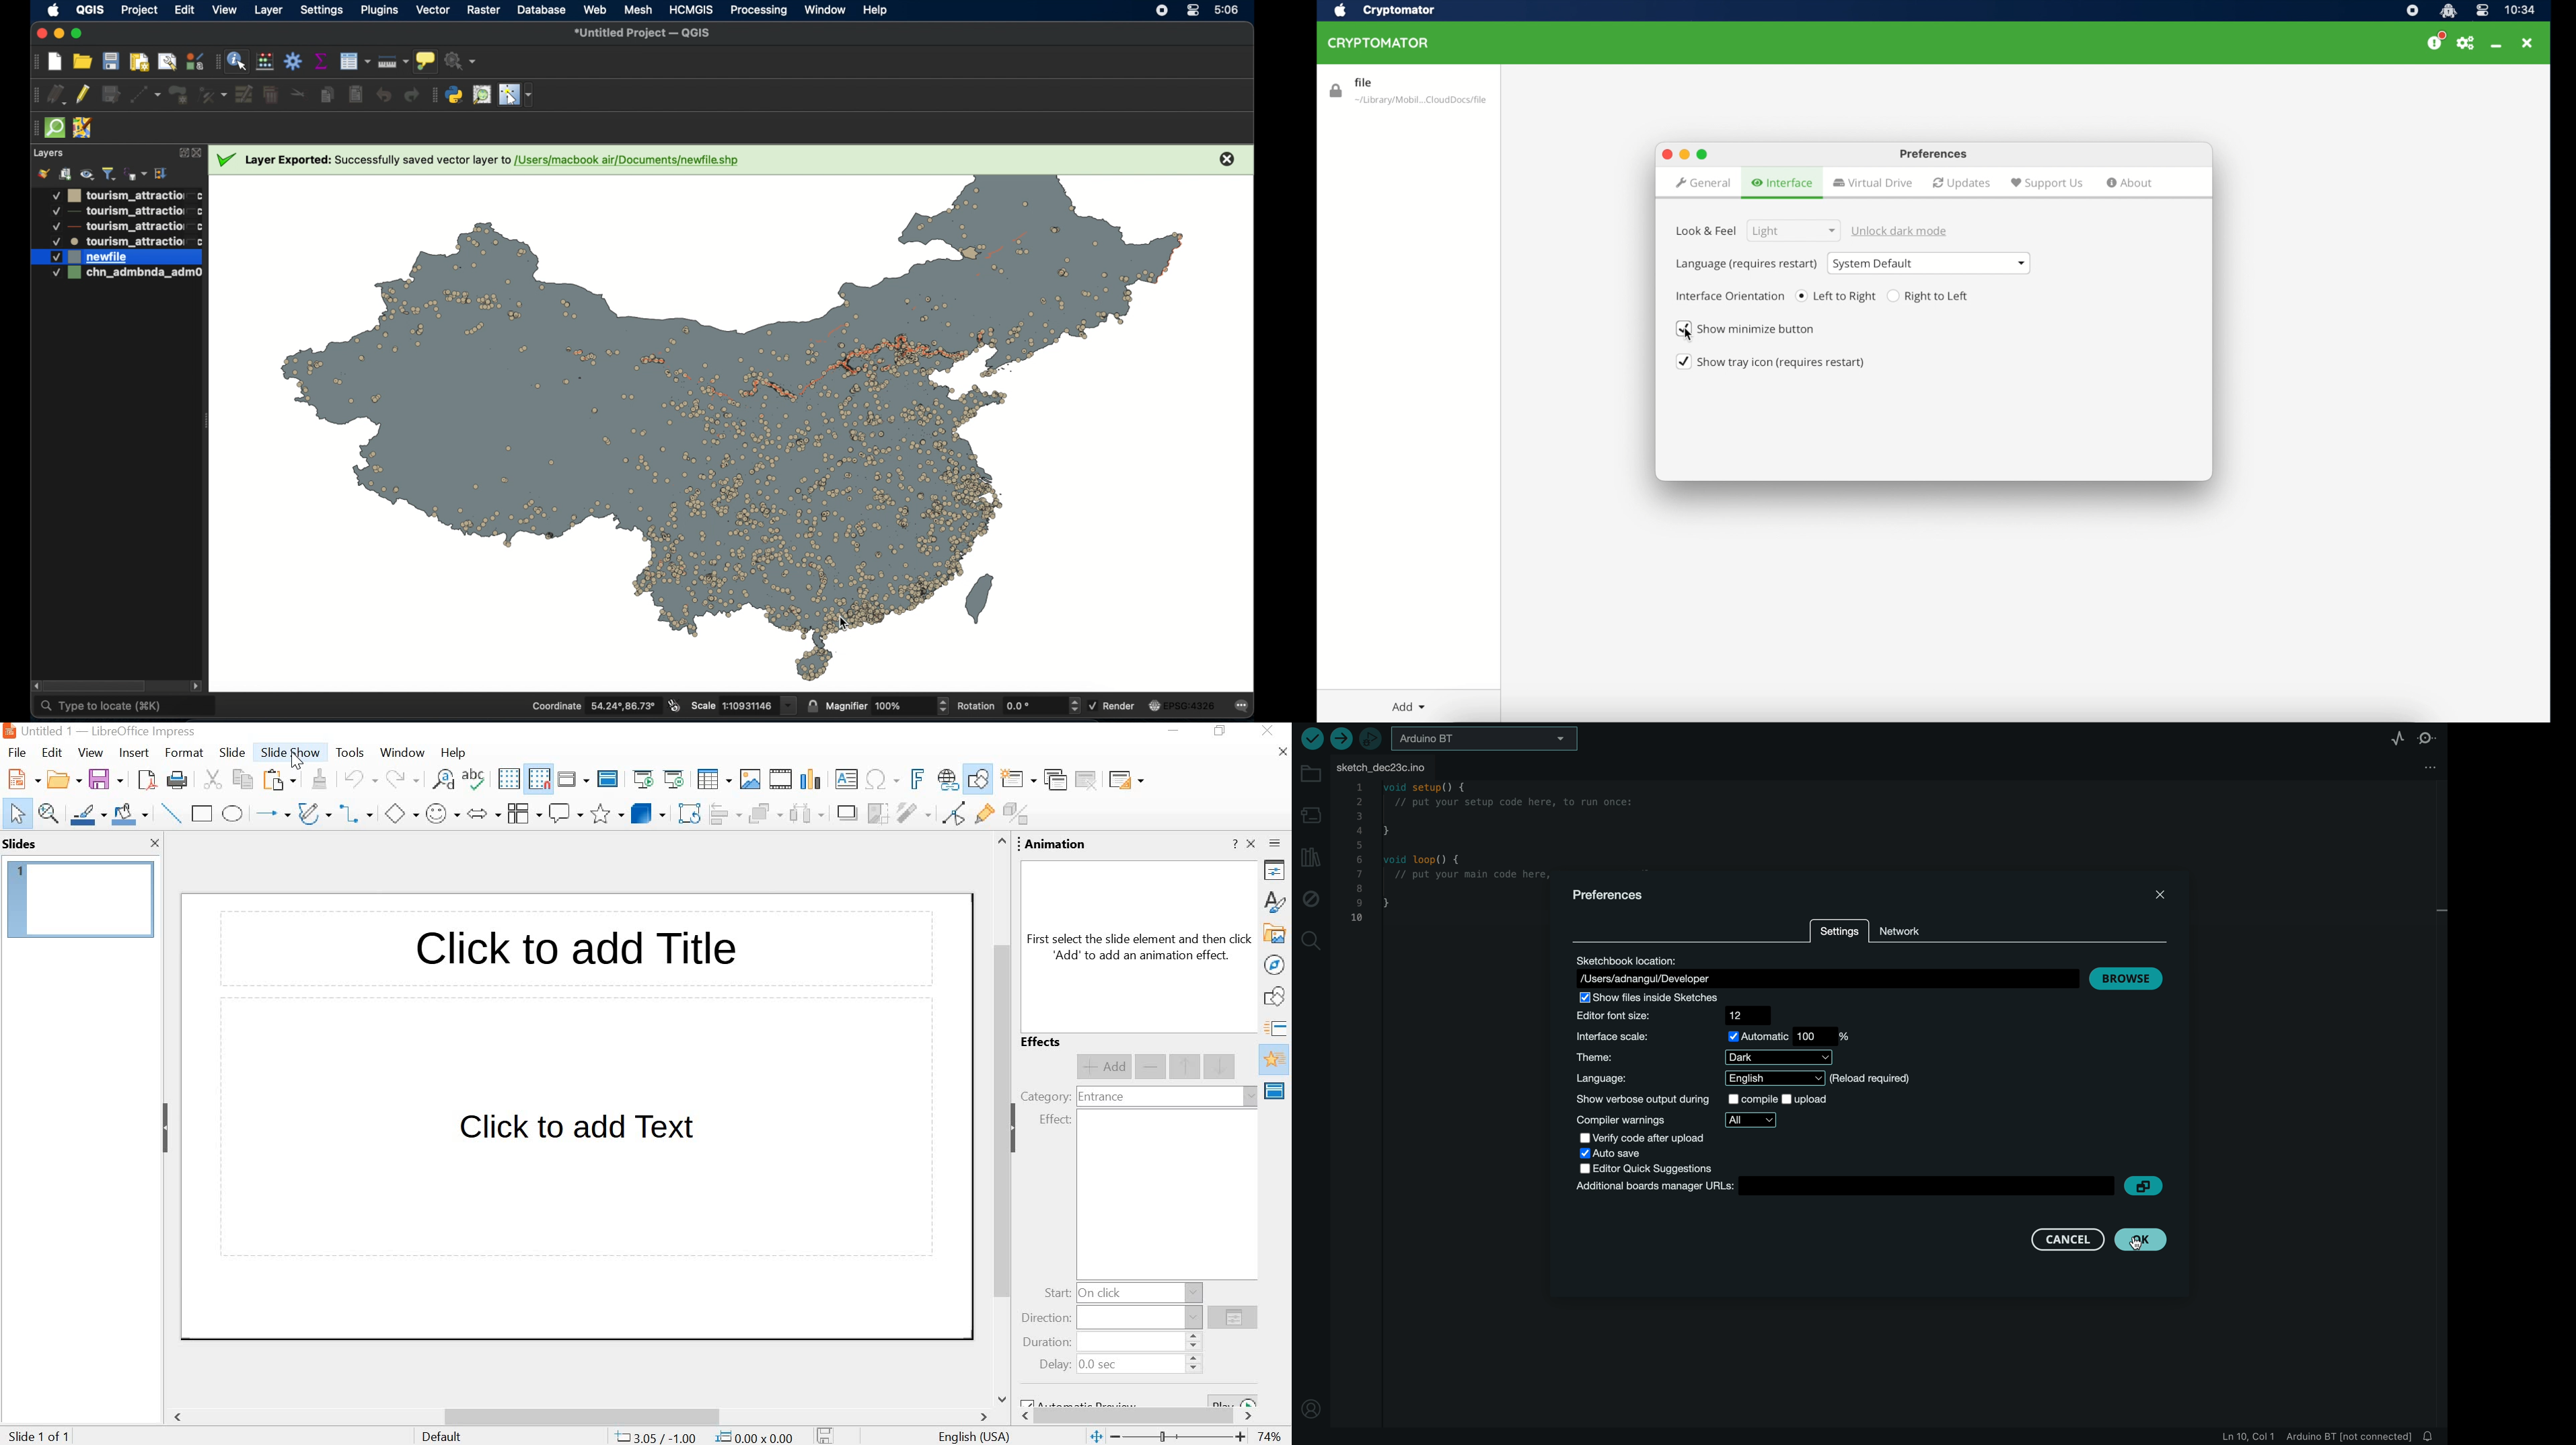 Image resolution: width=2576 pixels, height=1456 pixels. I want to click on filter legend, so click(109, 174).